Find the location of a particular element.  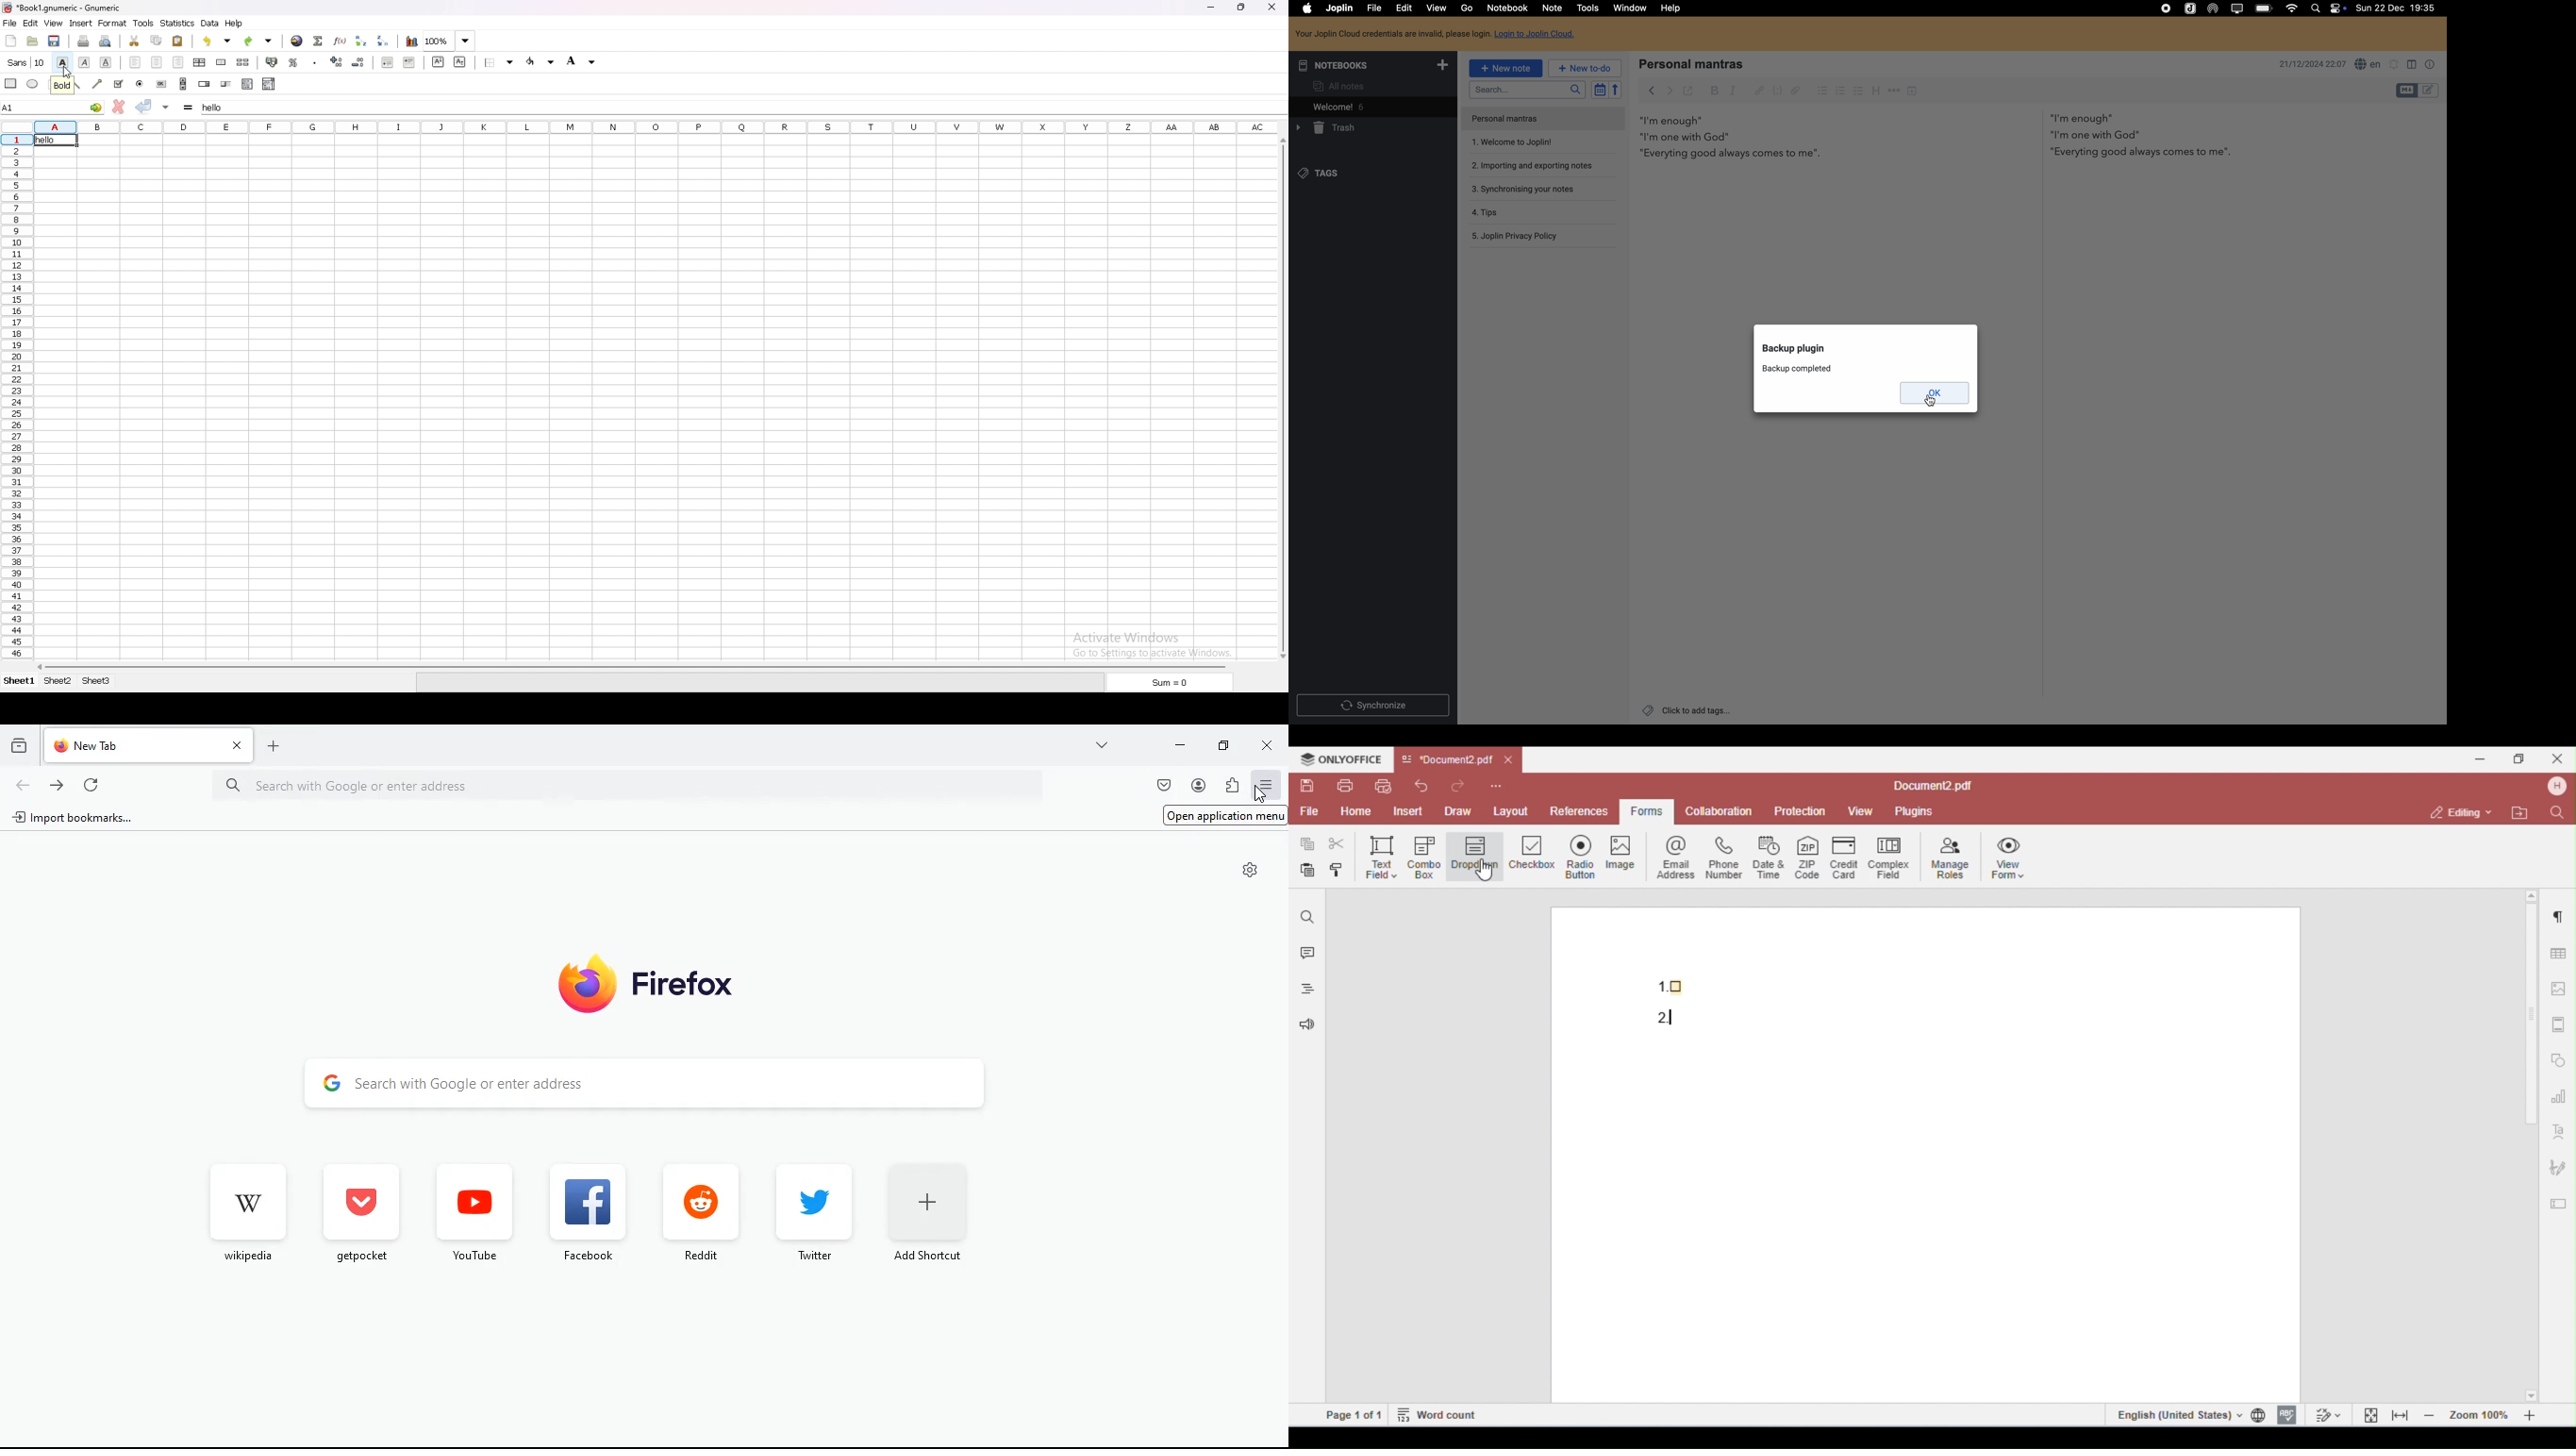

stop recording is located at coordinates (2165, 10).